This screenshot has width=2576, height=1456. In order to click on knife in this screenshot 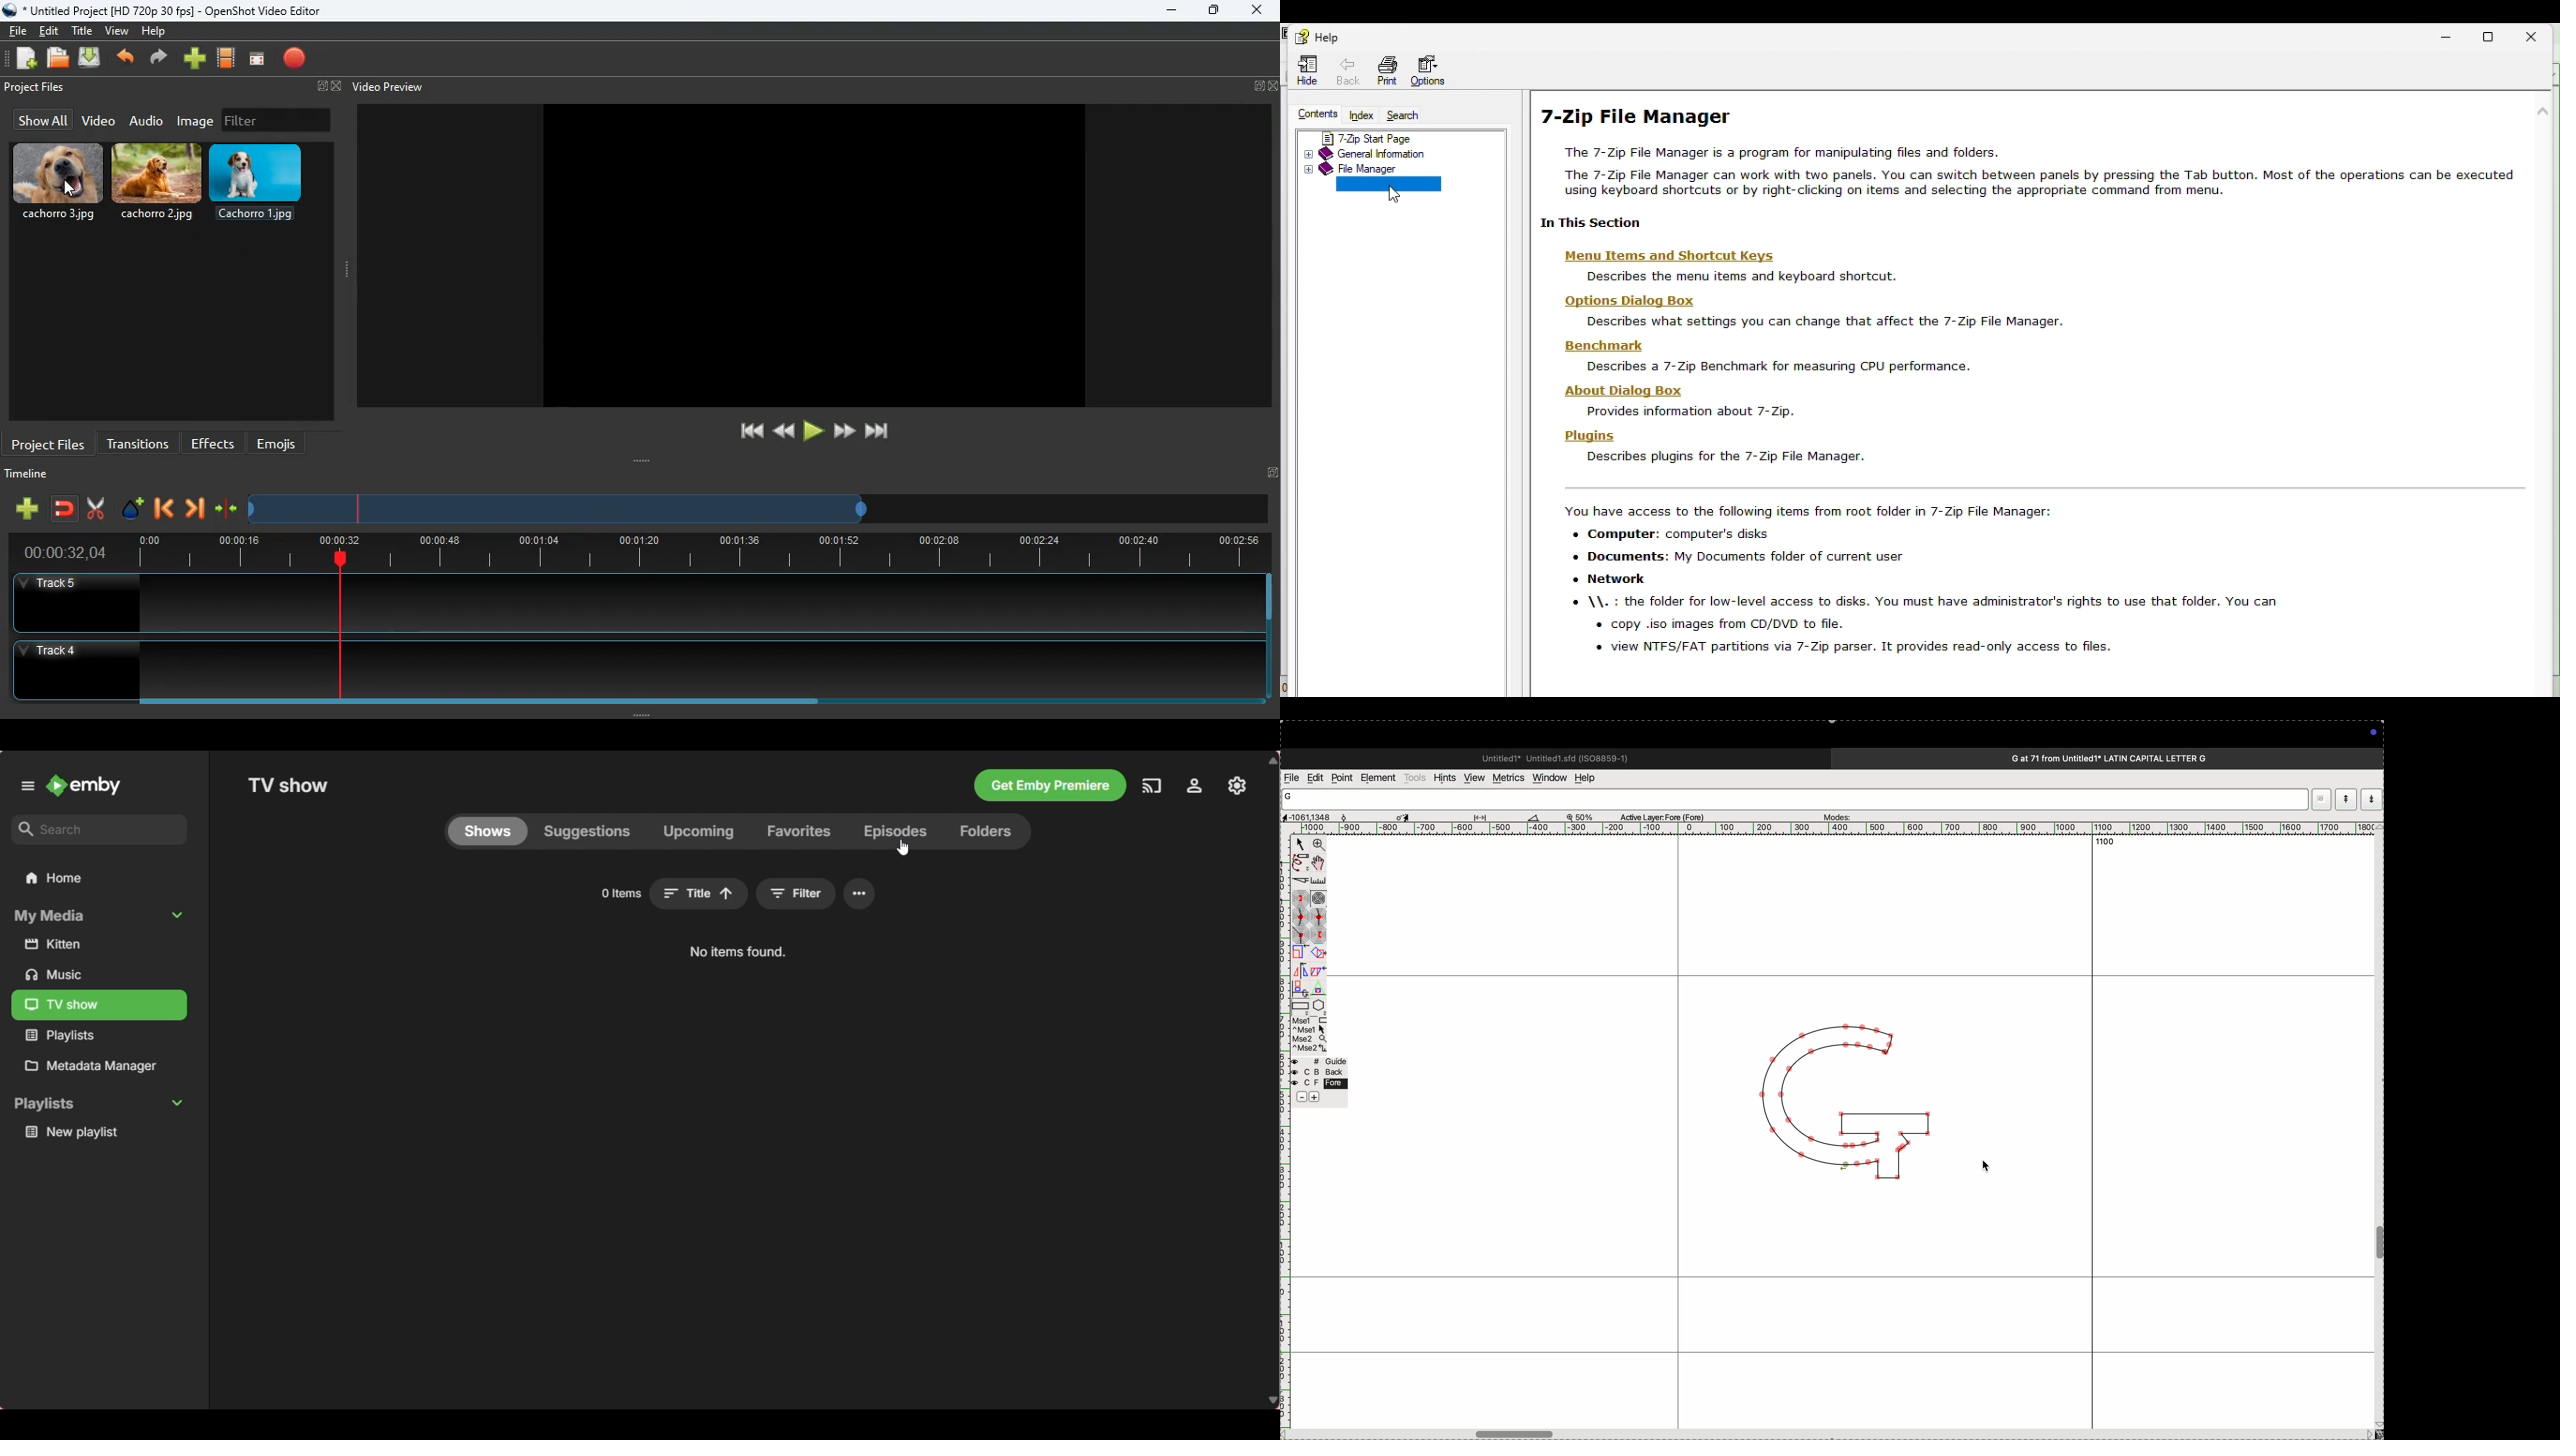, I will do `click(1300, 882)`.